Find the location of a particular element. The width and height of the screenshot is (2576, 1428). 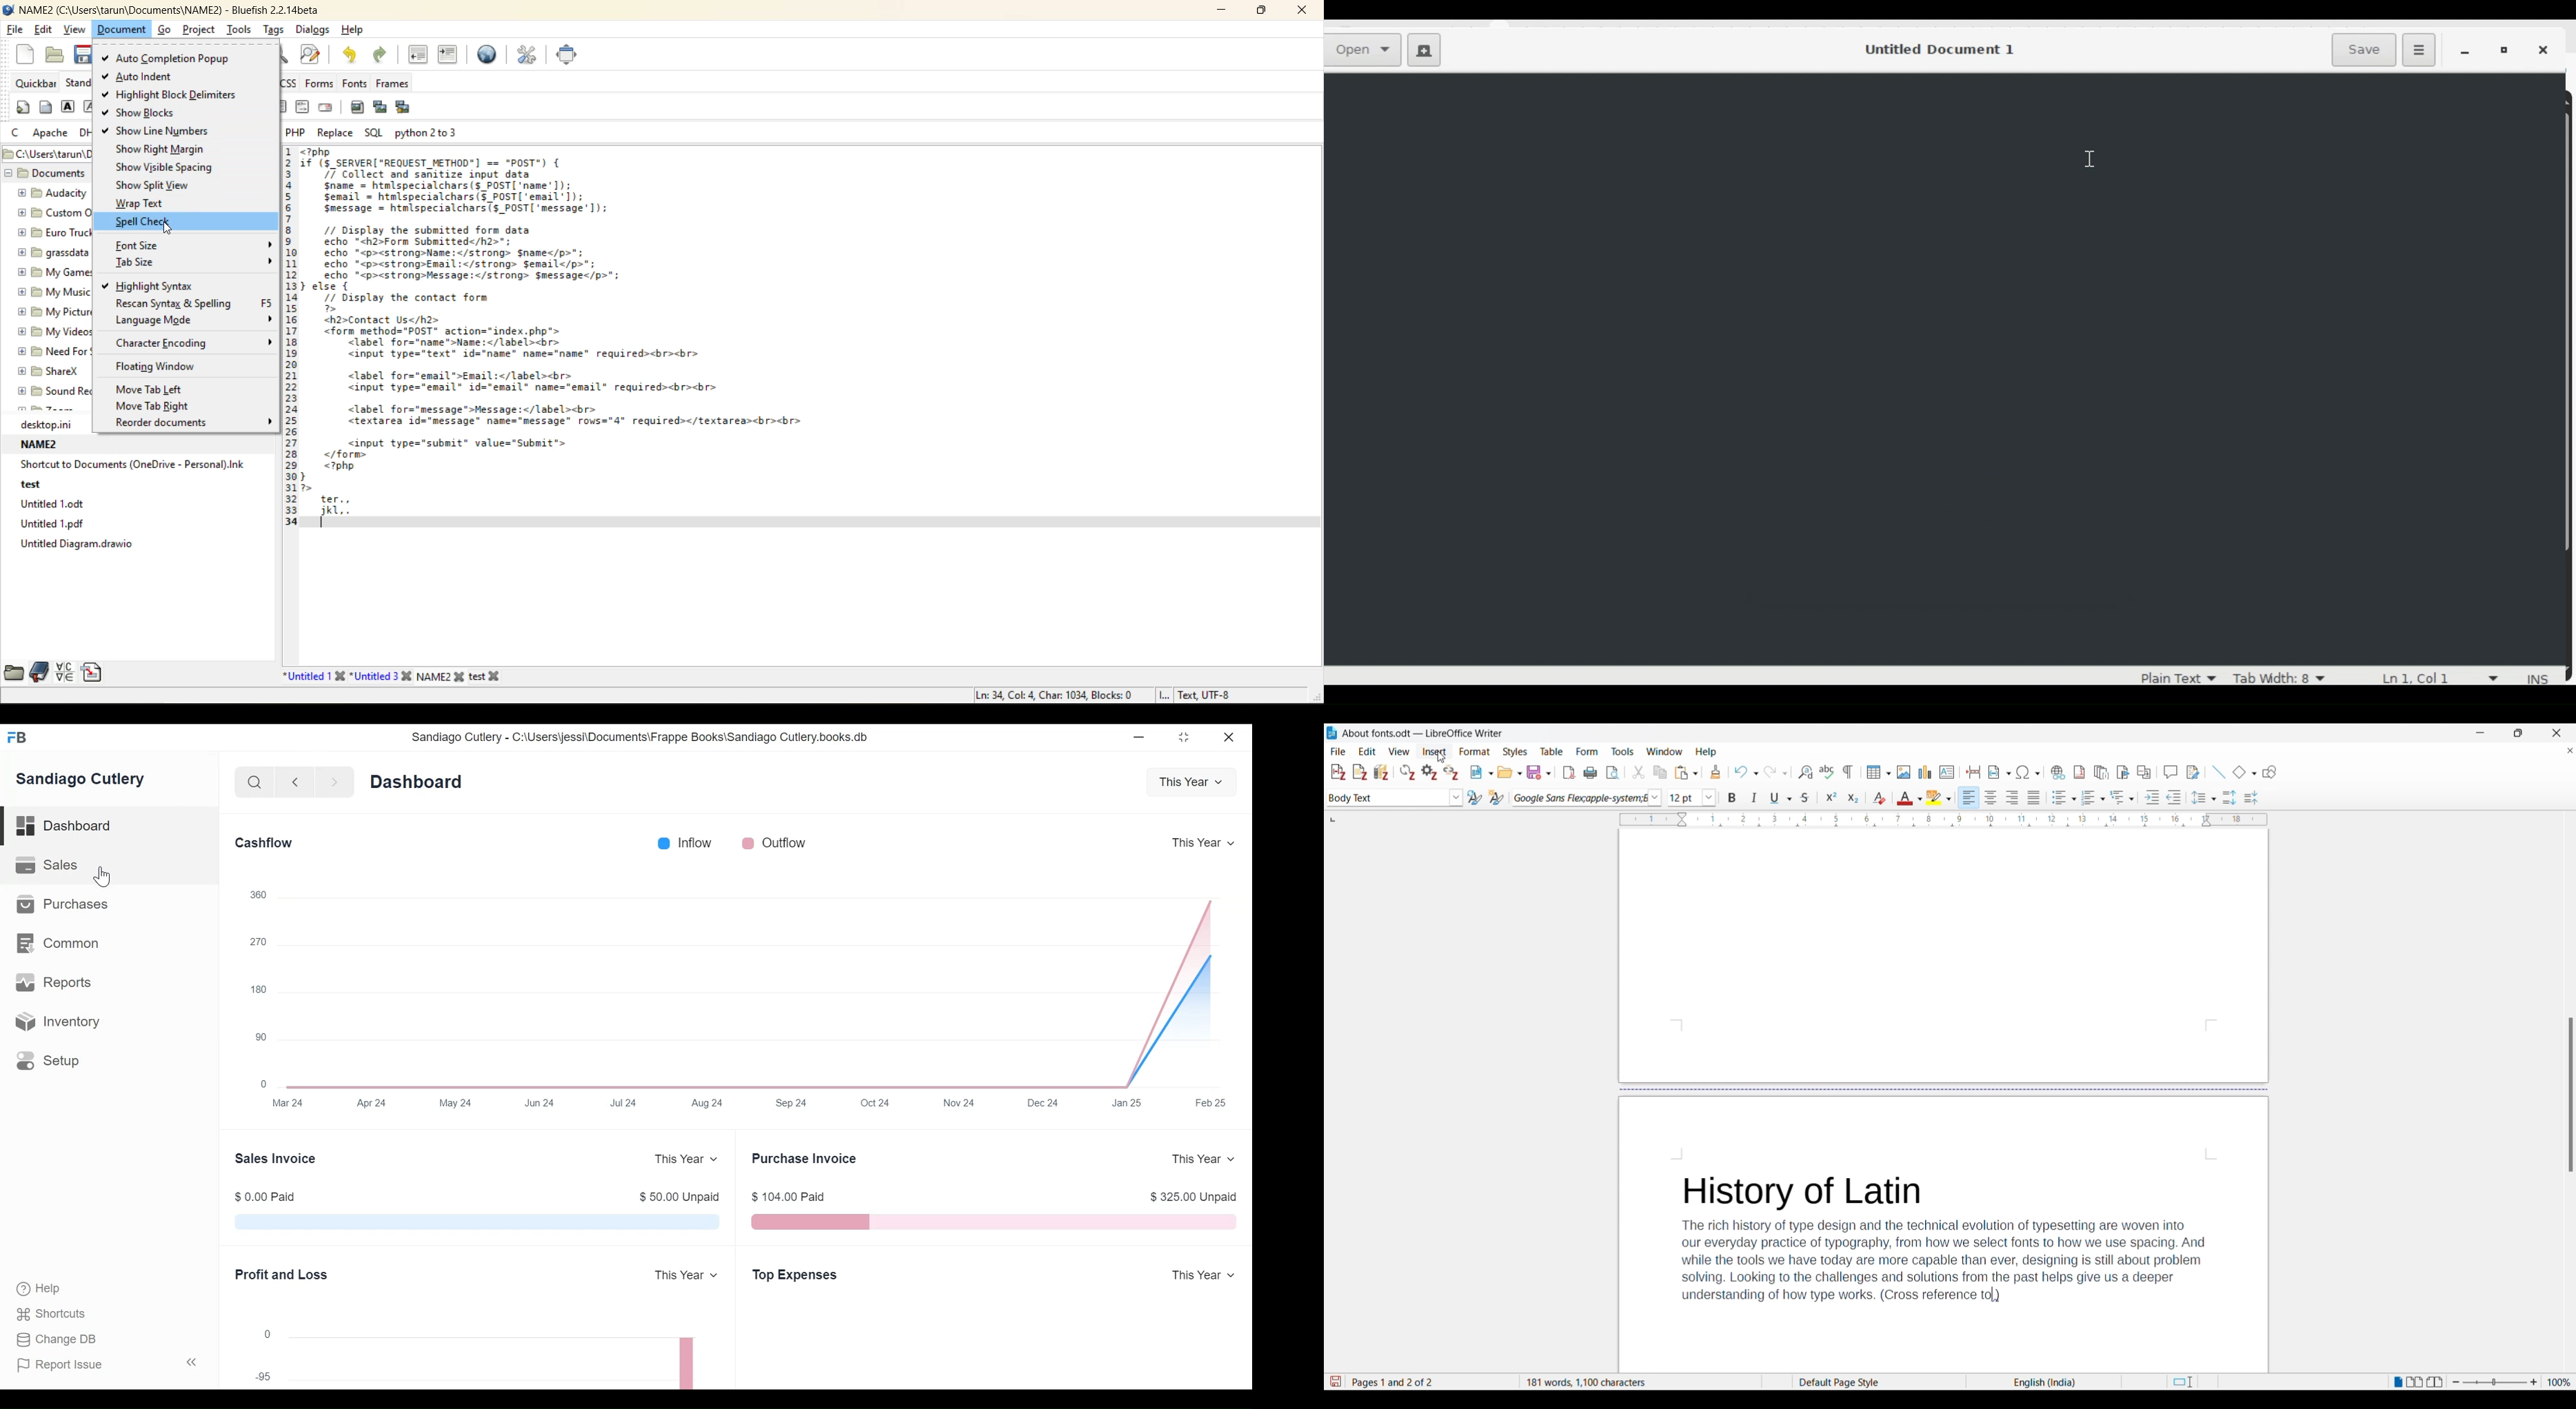

$ 325.00 Unpaid is located at coordinates (1193, 1196).